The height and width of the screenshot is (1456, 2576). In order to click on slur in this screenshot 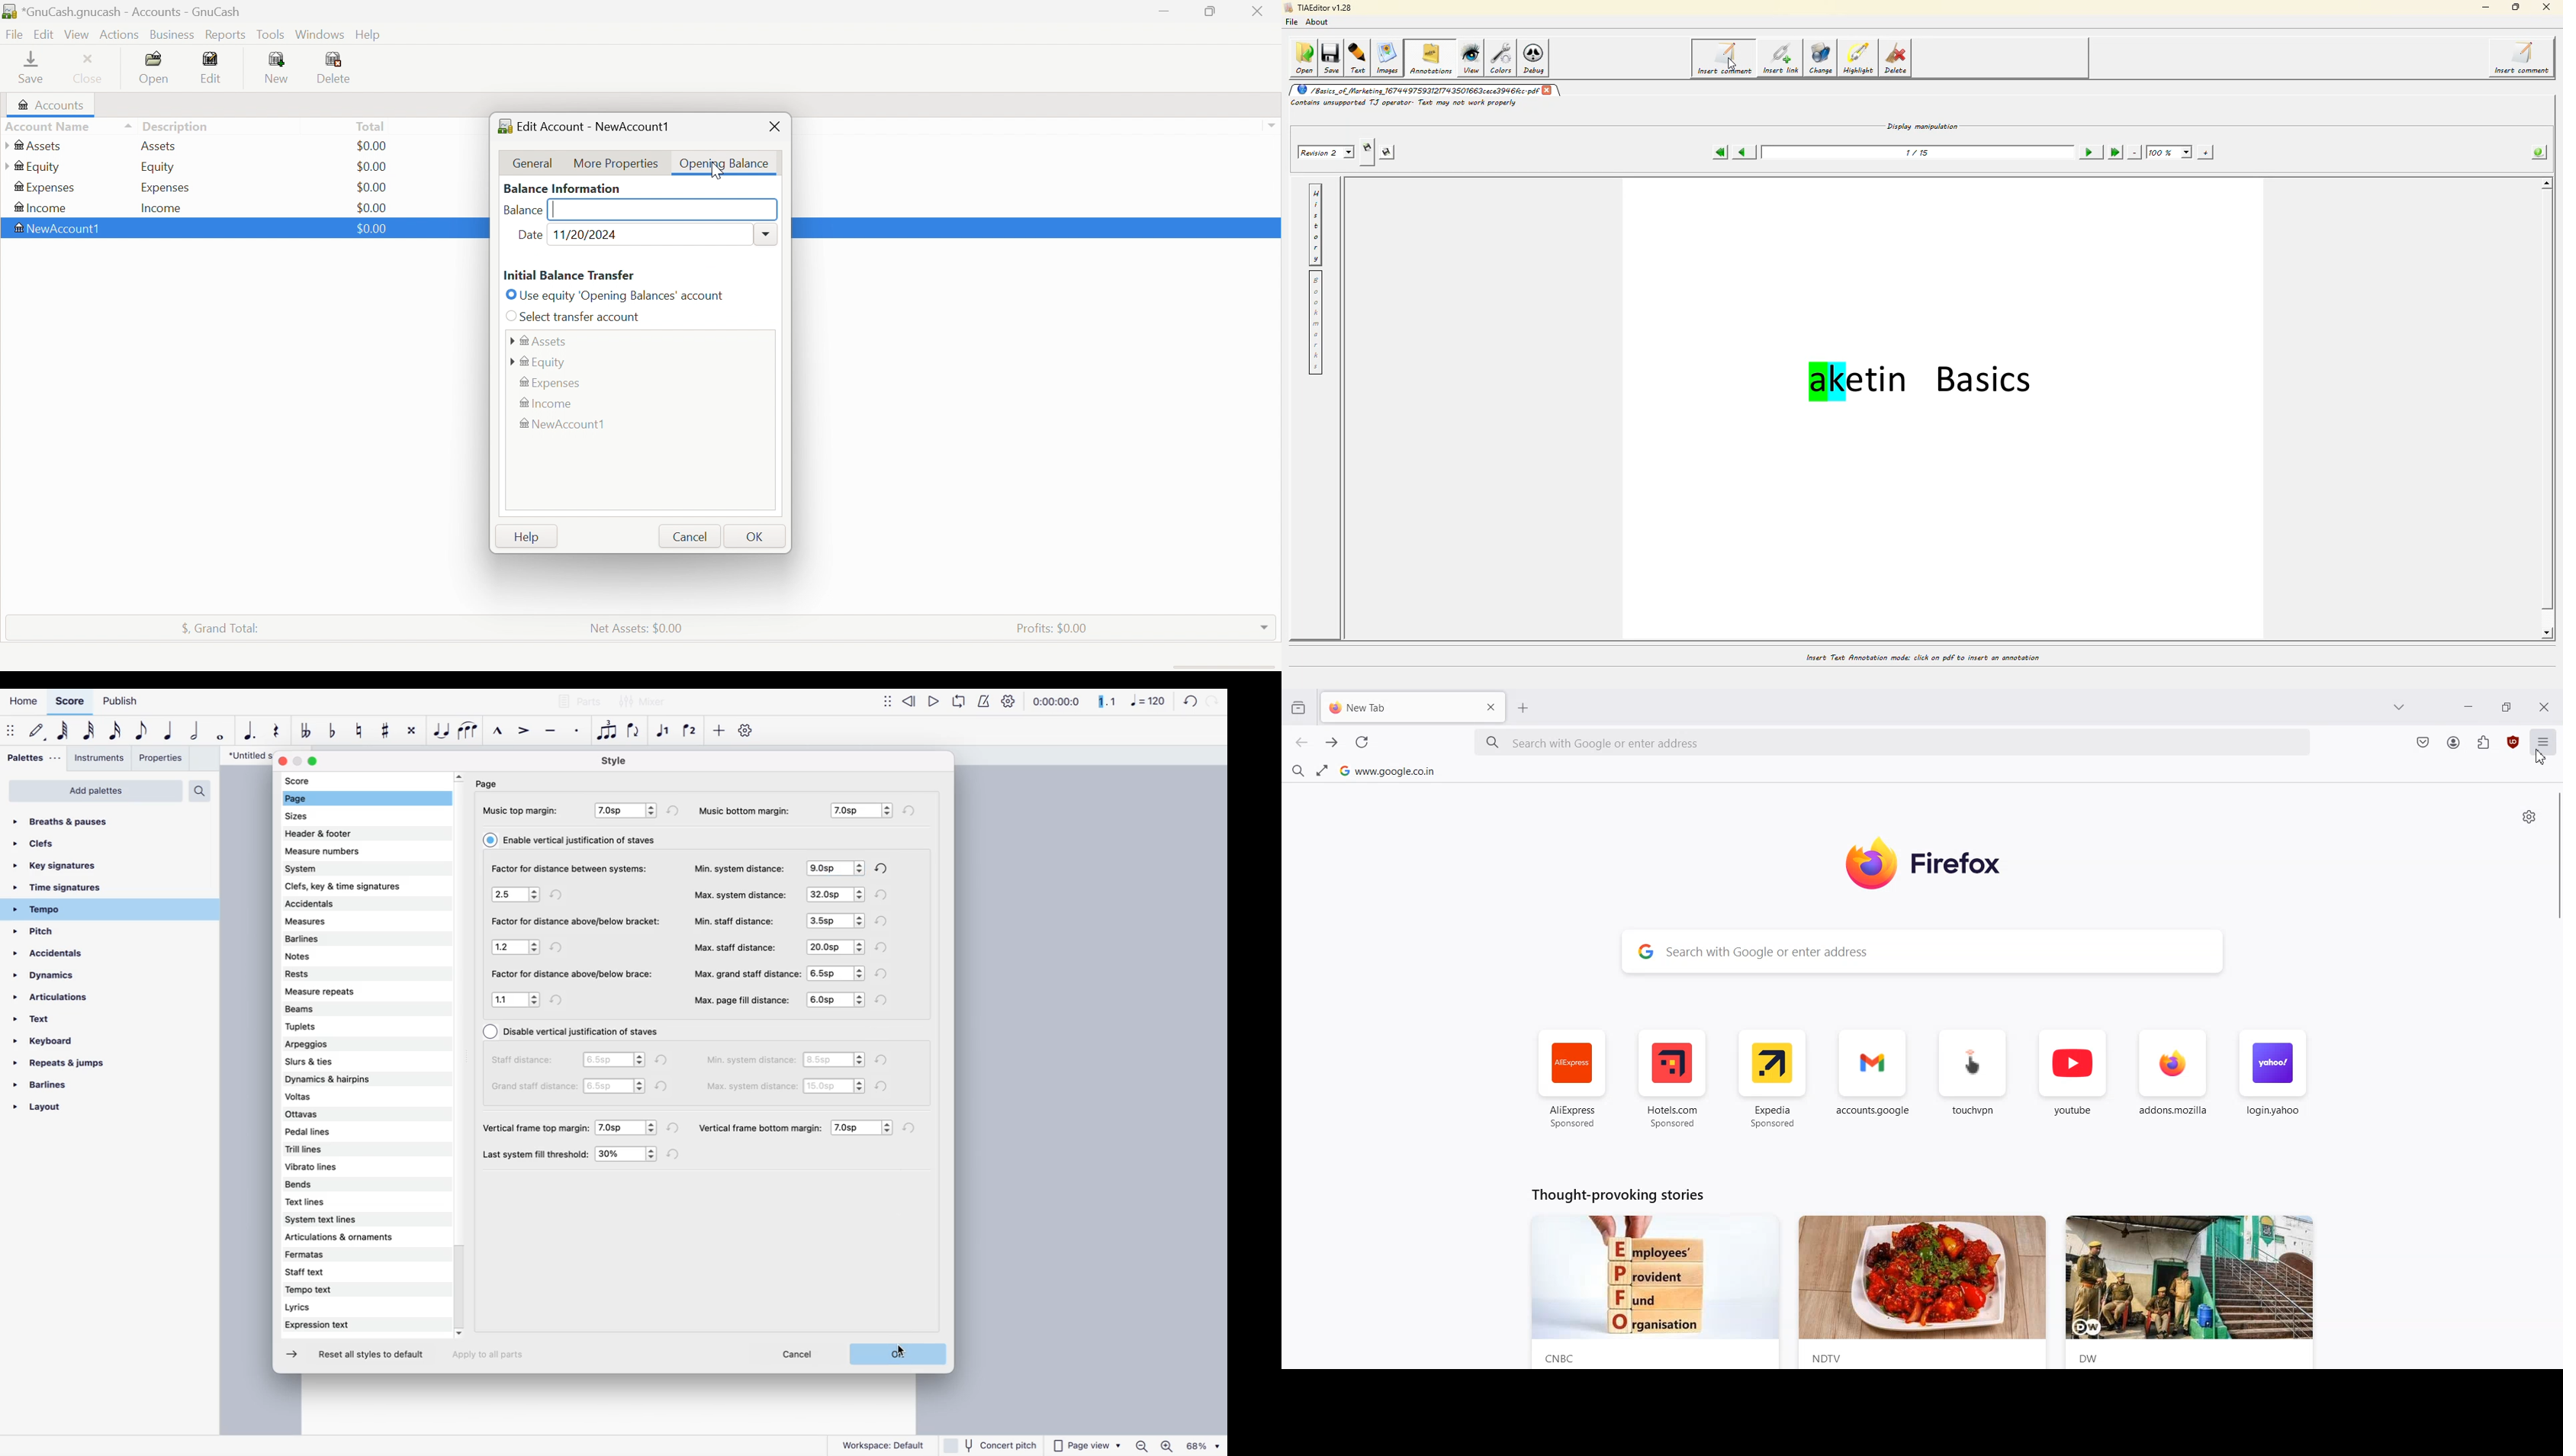, I will do `click(468, 731)`.